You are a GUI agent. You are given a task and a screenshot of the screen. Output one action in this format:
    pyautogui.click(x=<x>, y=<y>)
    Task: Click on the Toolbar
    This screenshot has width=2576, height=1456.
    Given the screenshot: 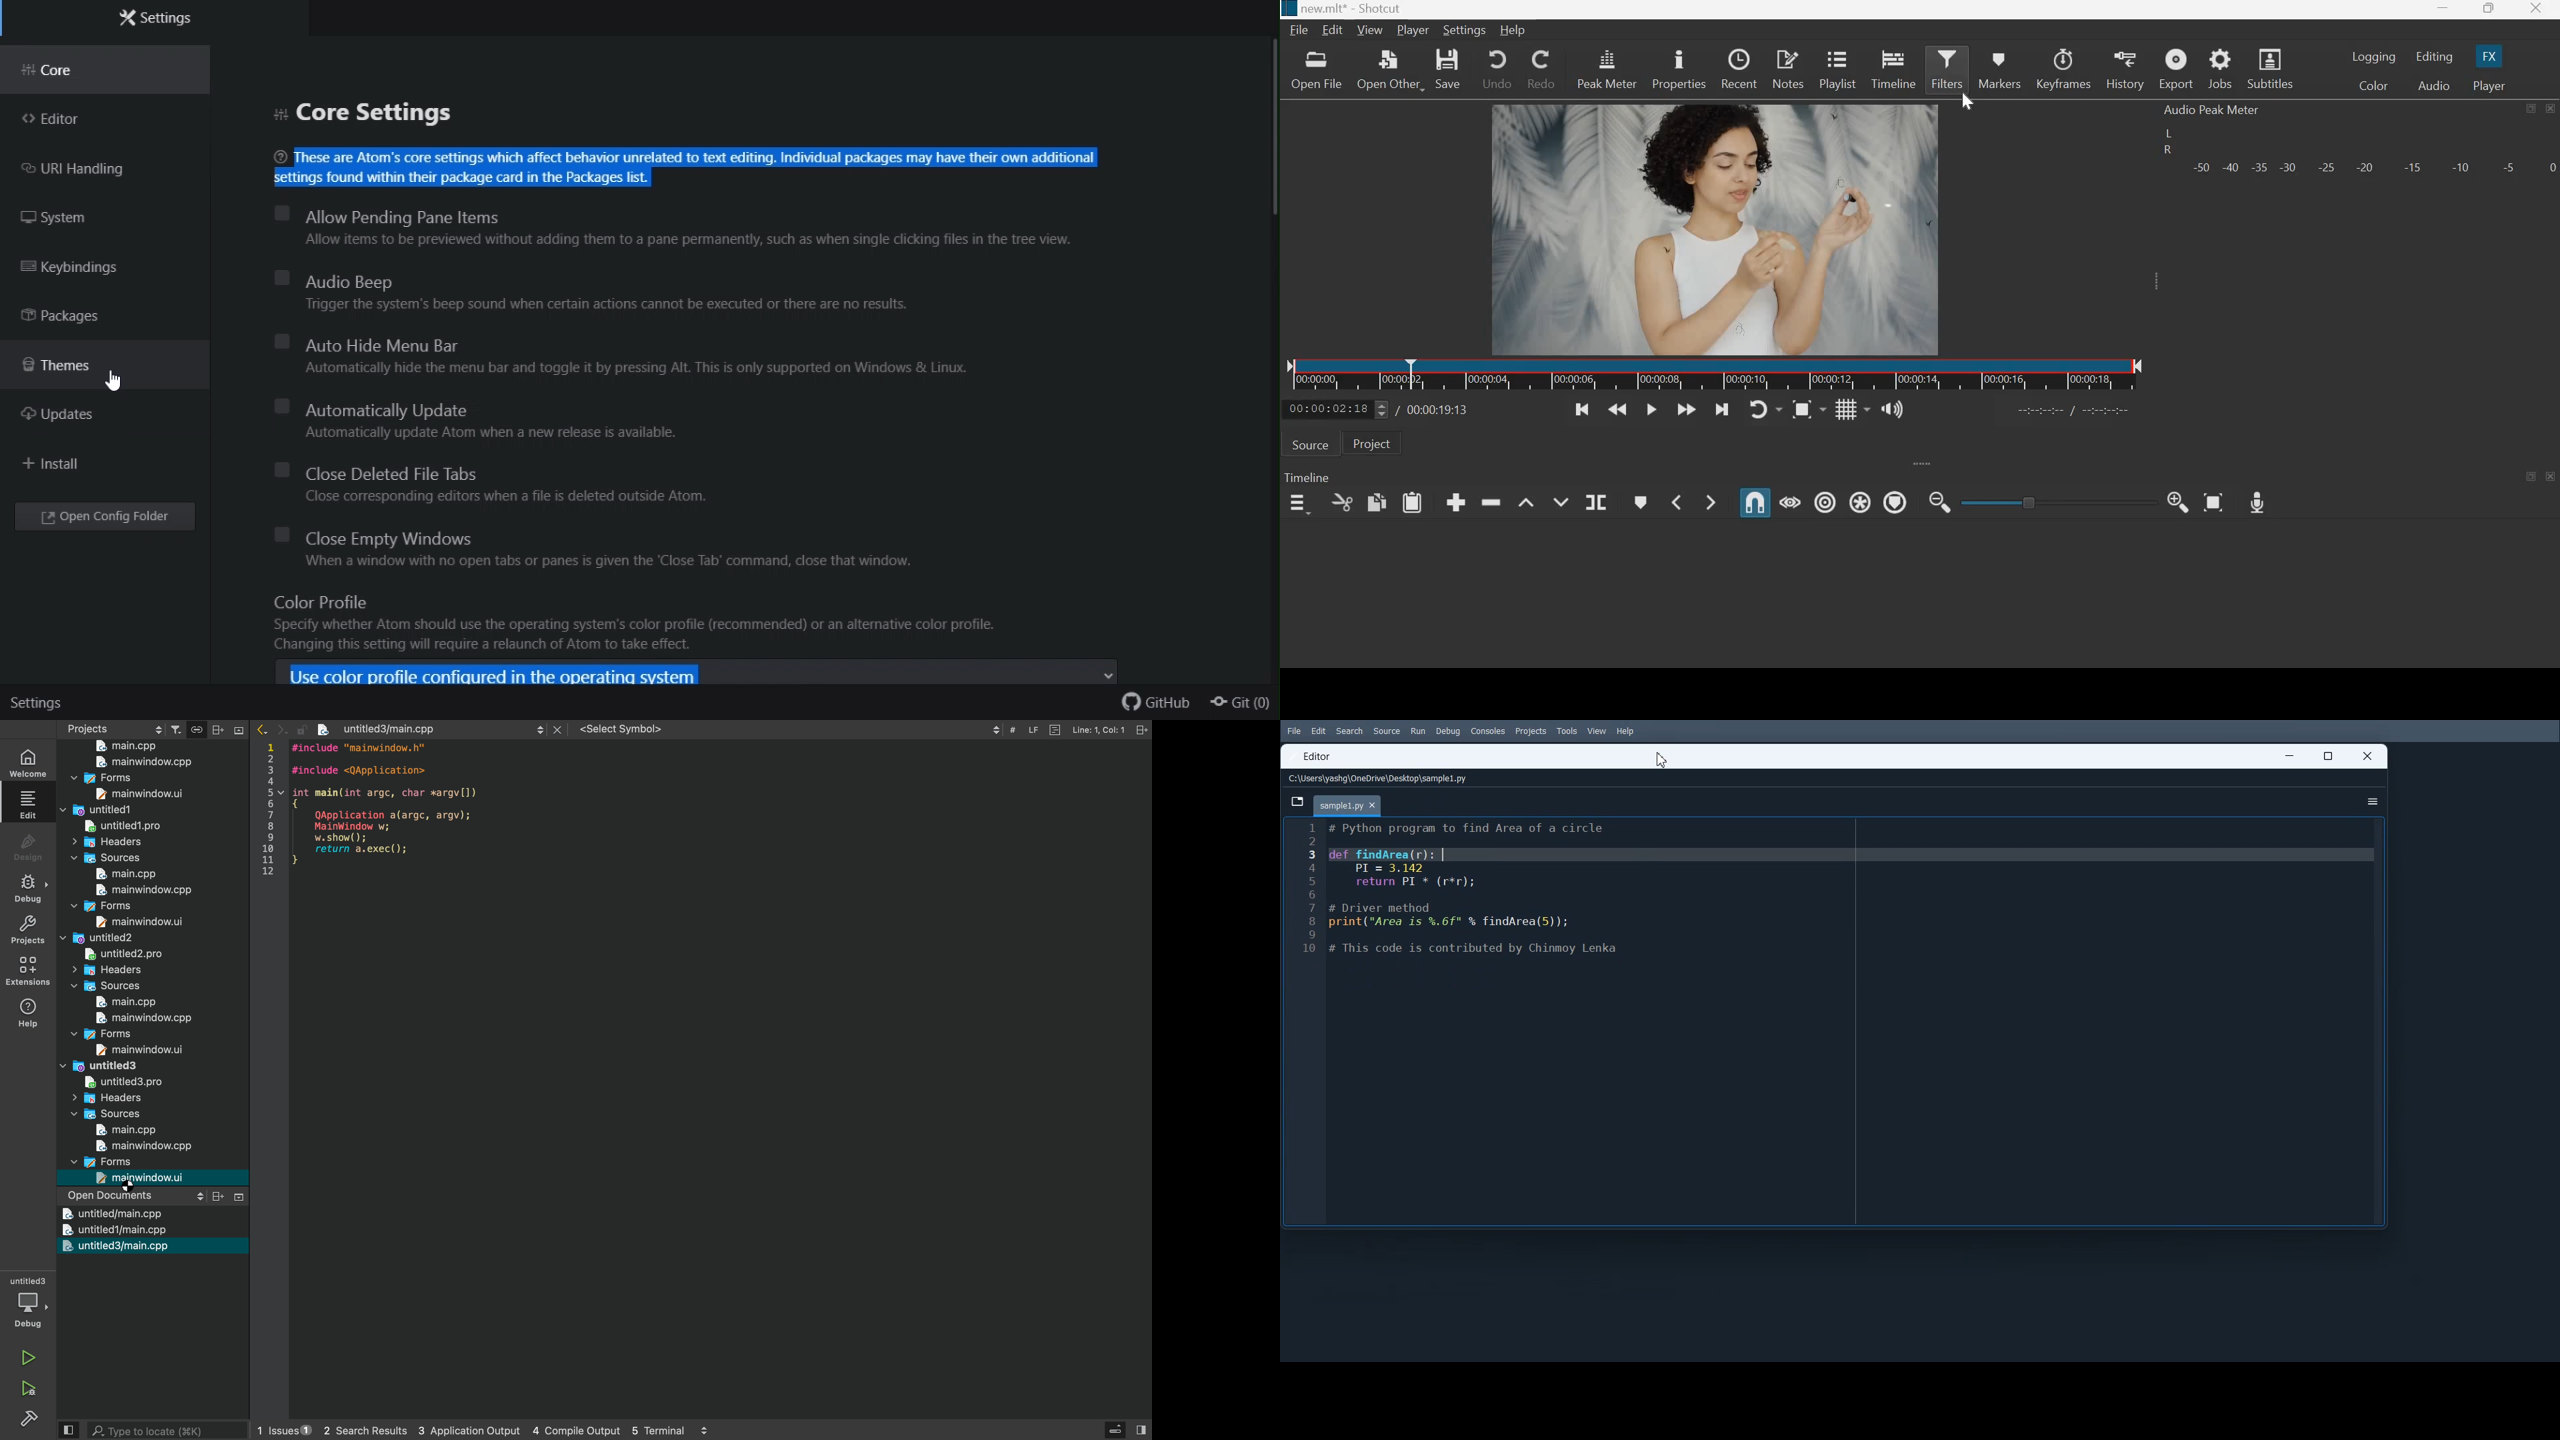 What is the action you would take?
    pyautogui.click(x=1071, y=734)
    